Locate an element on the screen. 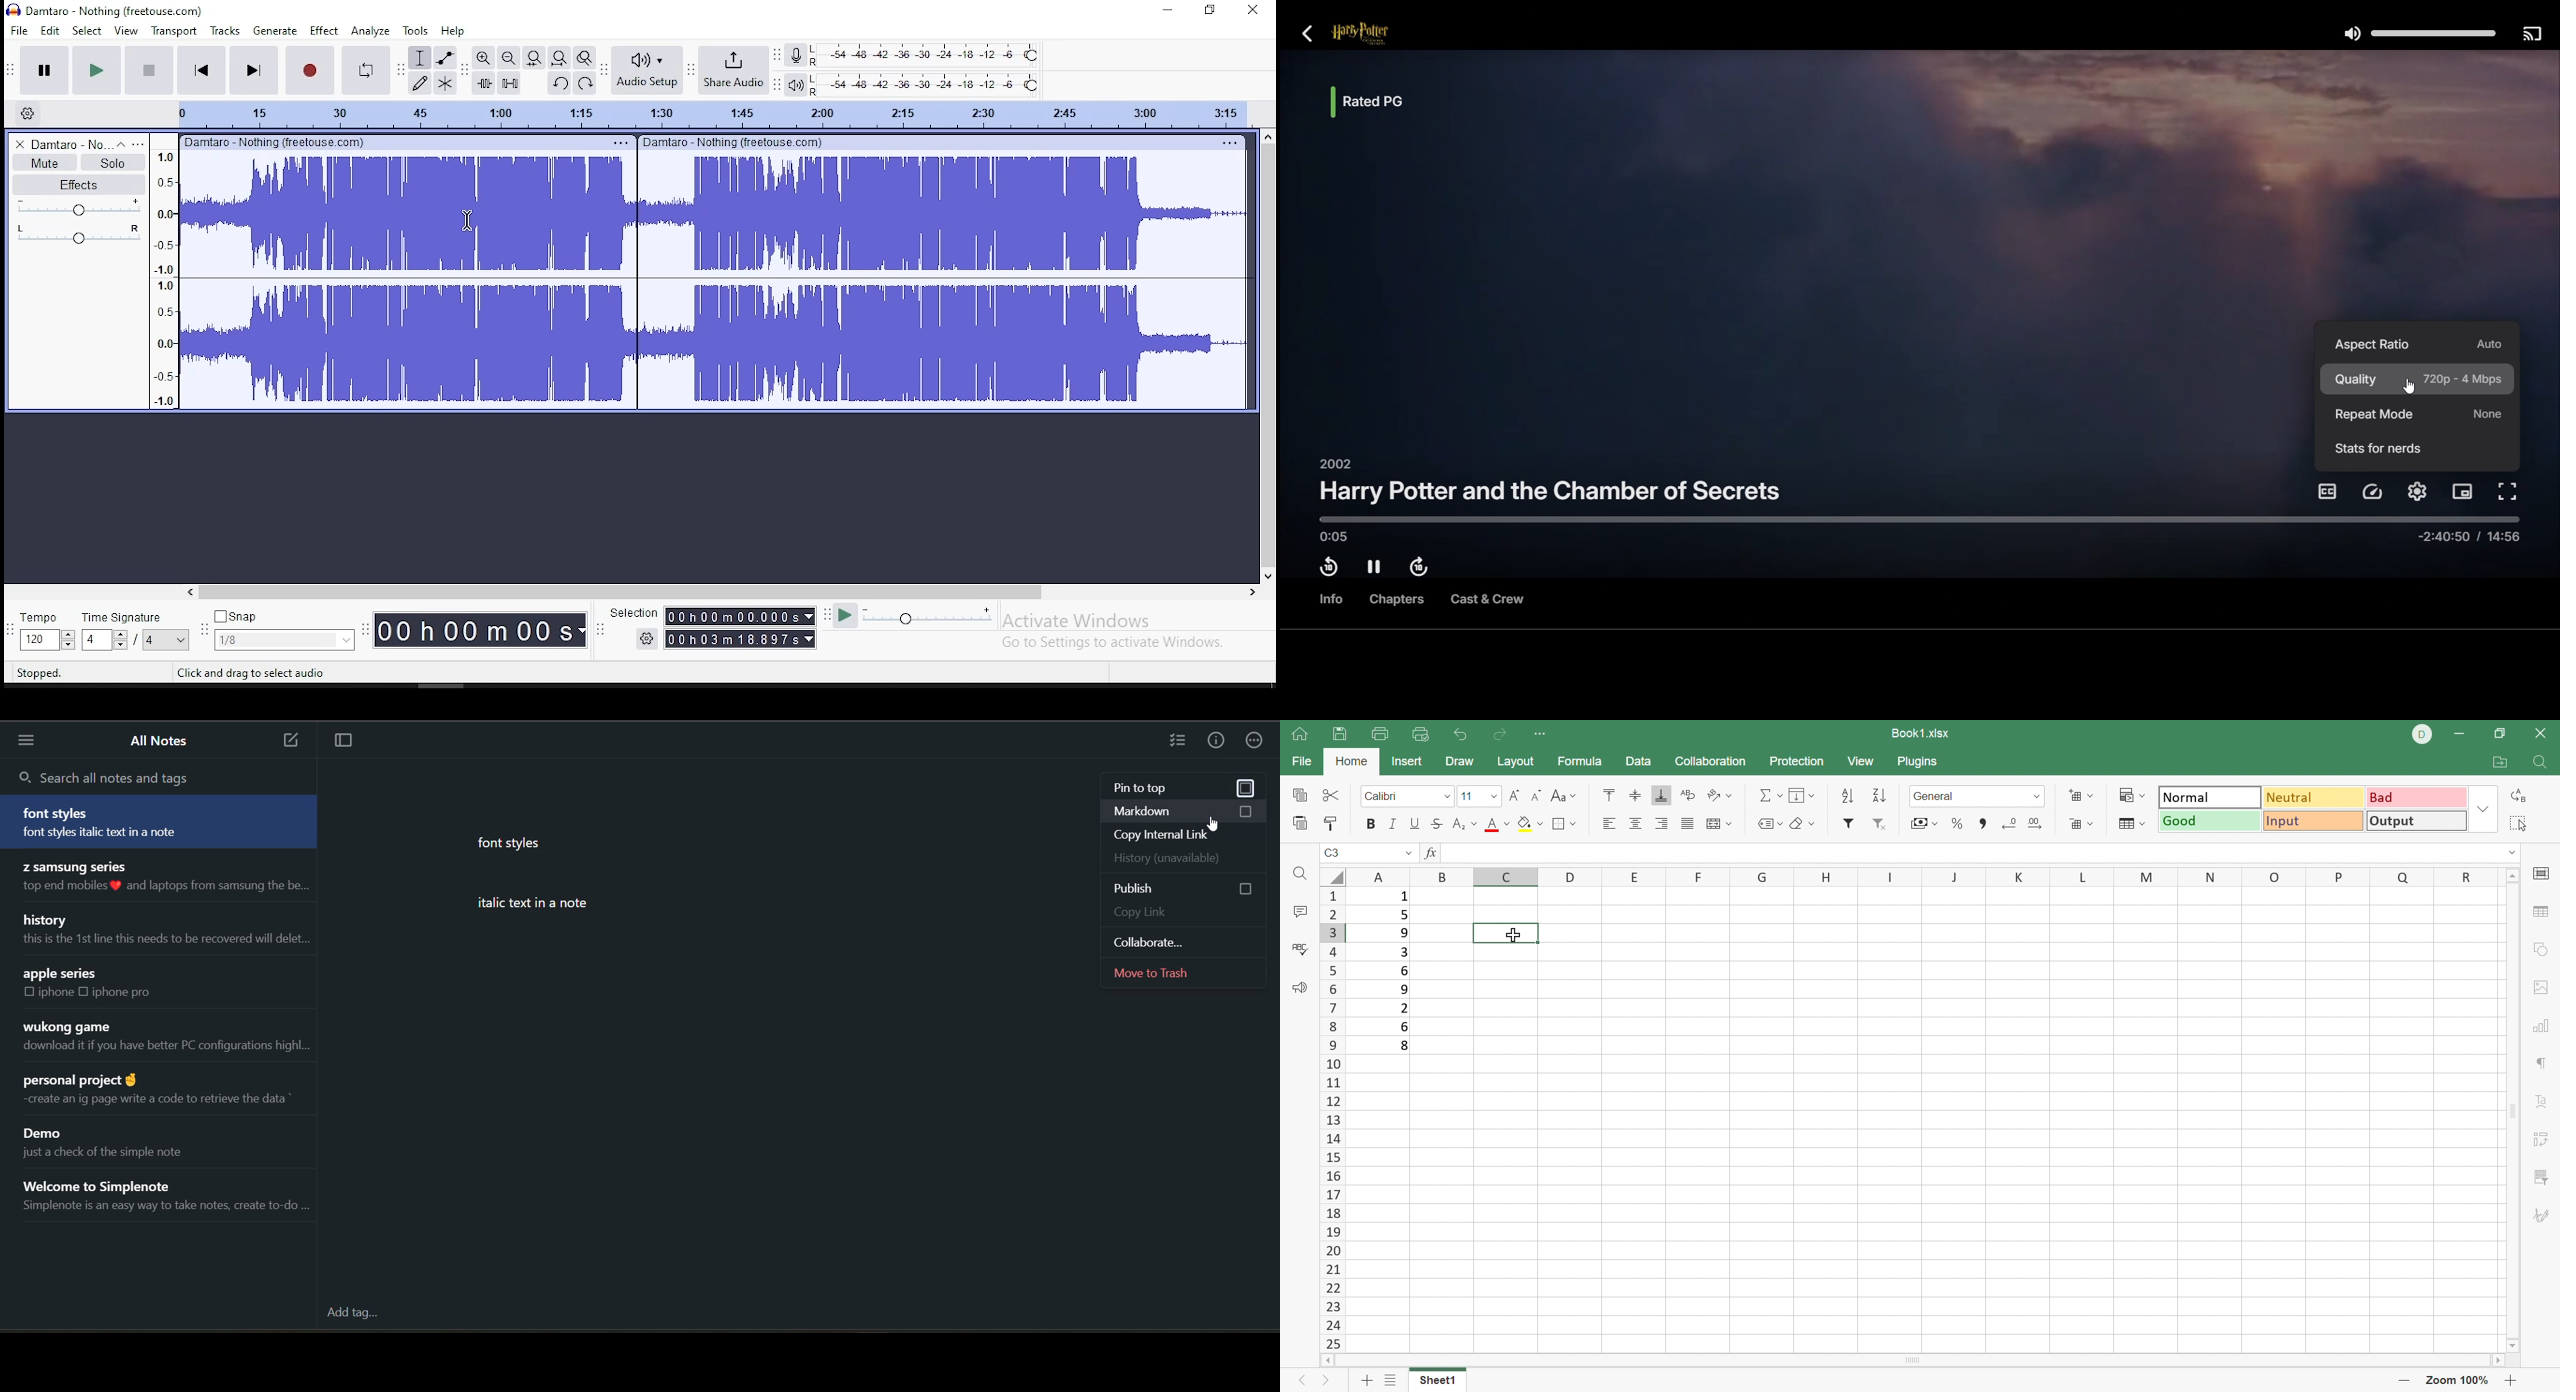 The height and width of the screenshot is (1400, 2576). note title and preview is located at coordinates (111, 987).